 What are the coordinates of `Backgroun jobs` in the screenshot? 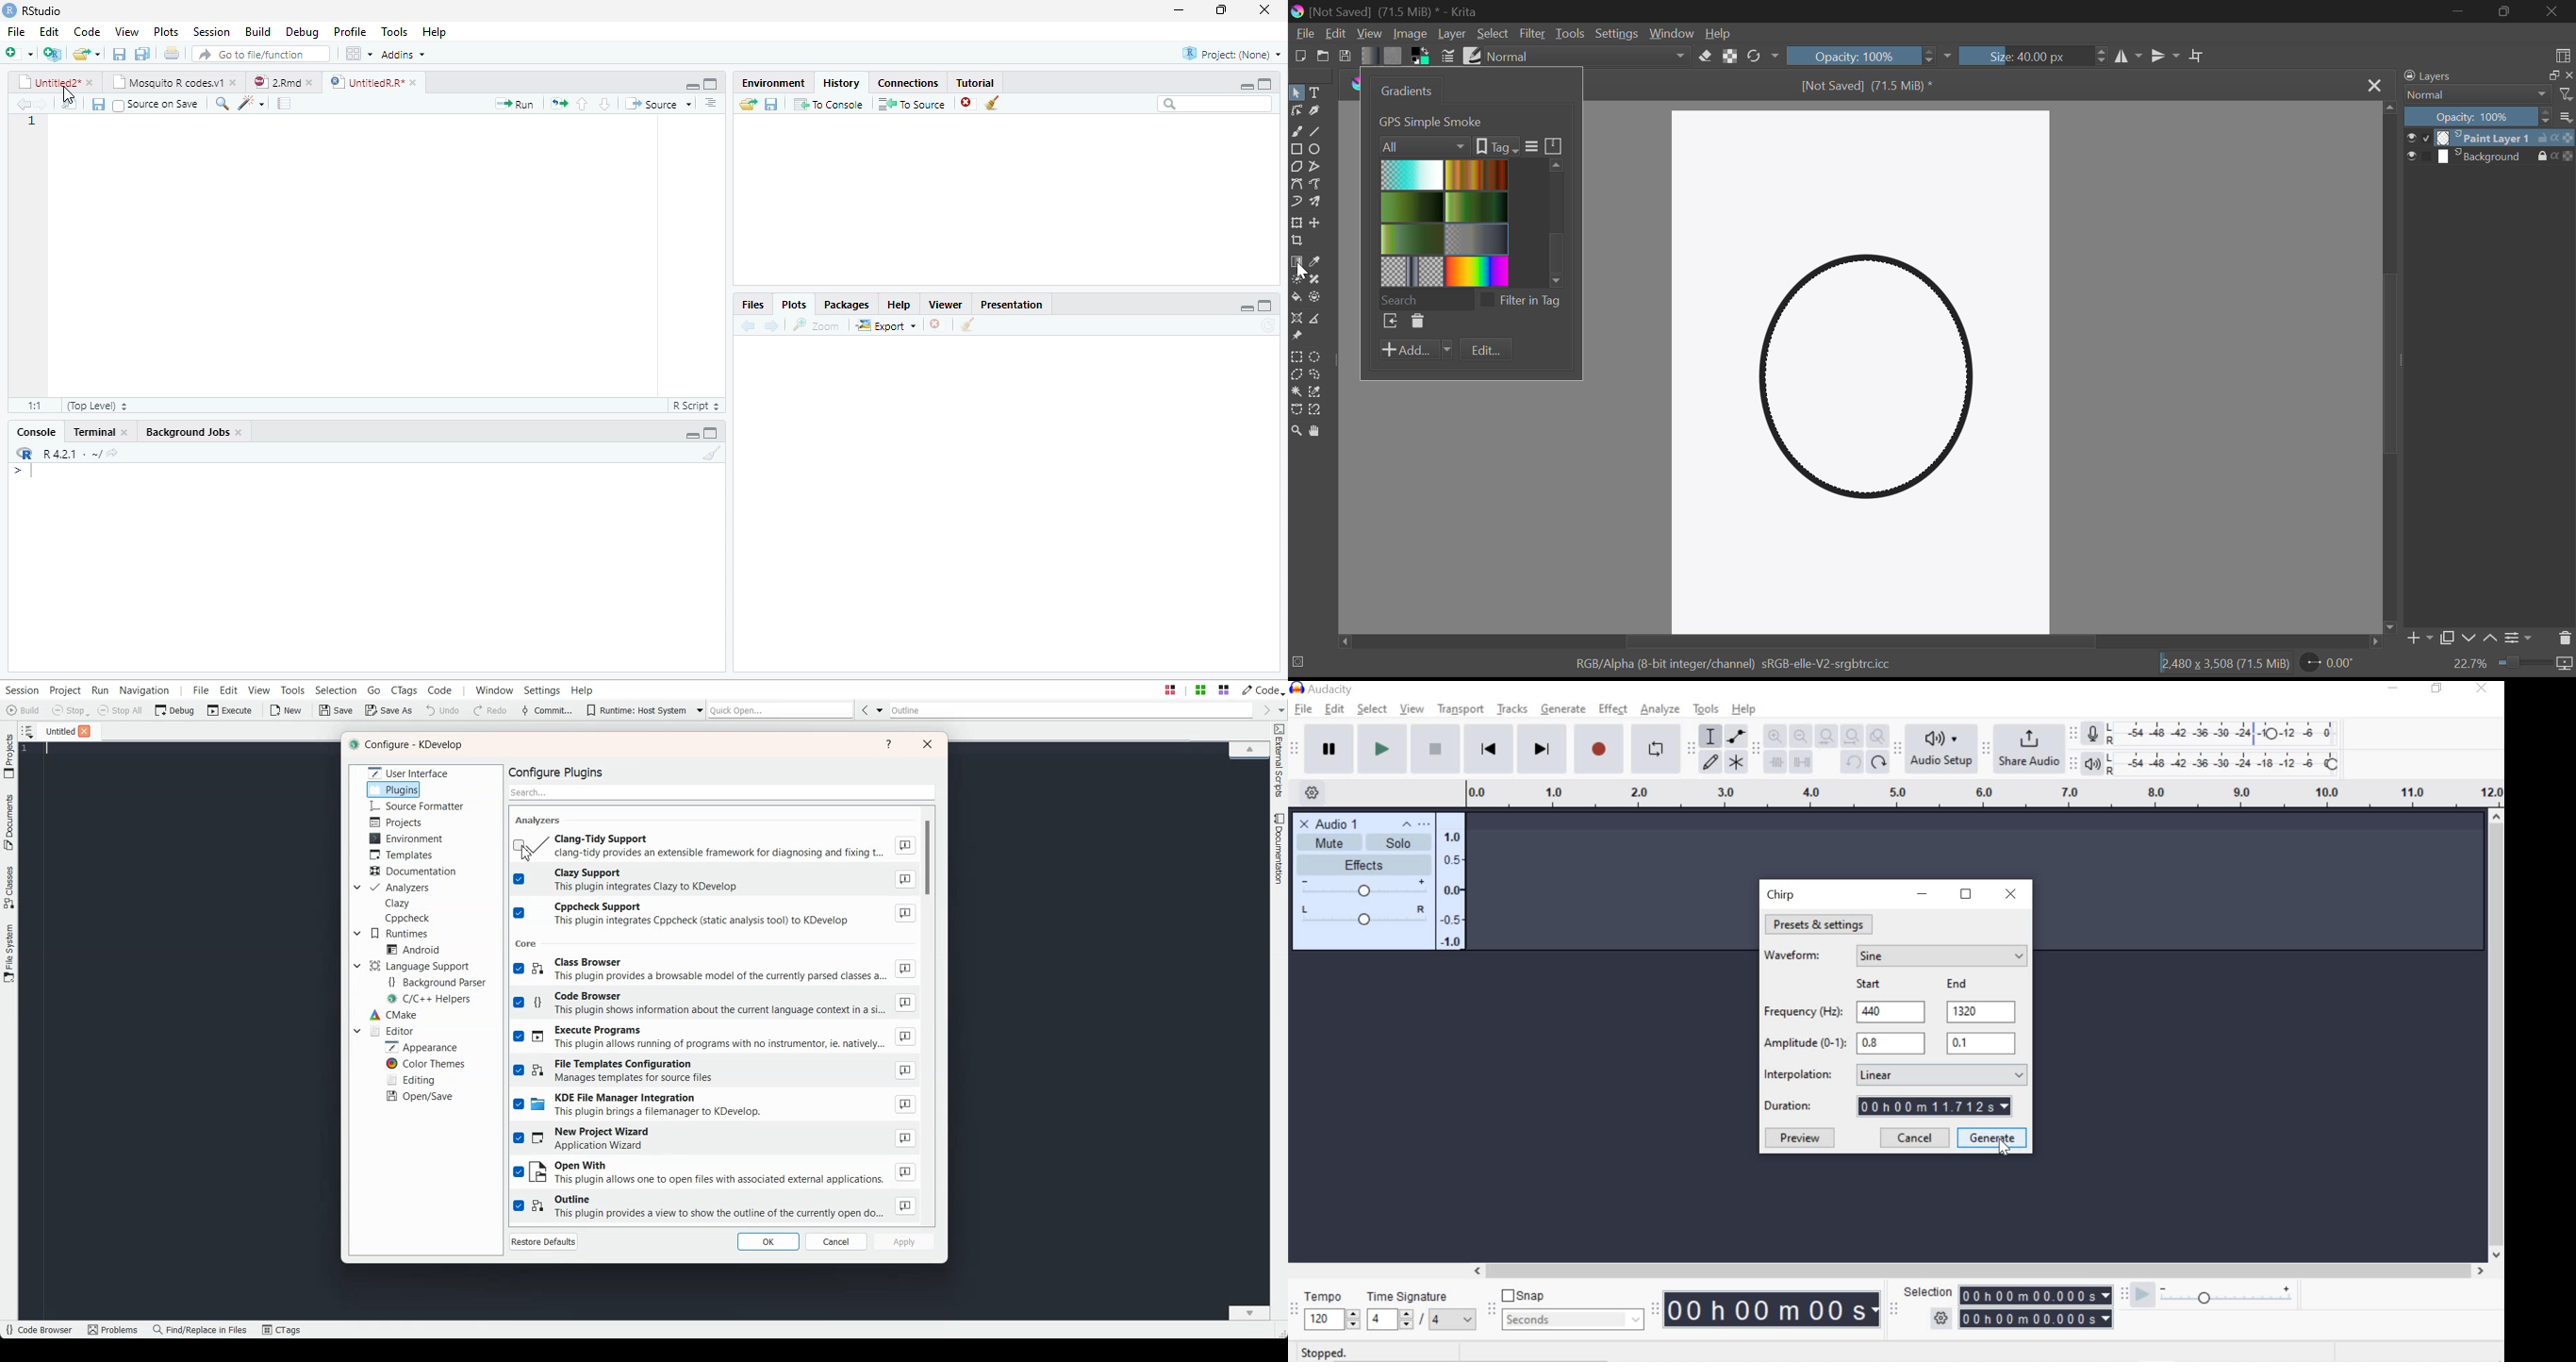 It's located at (205, 432).